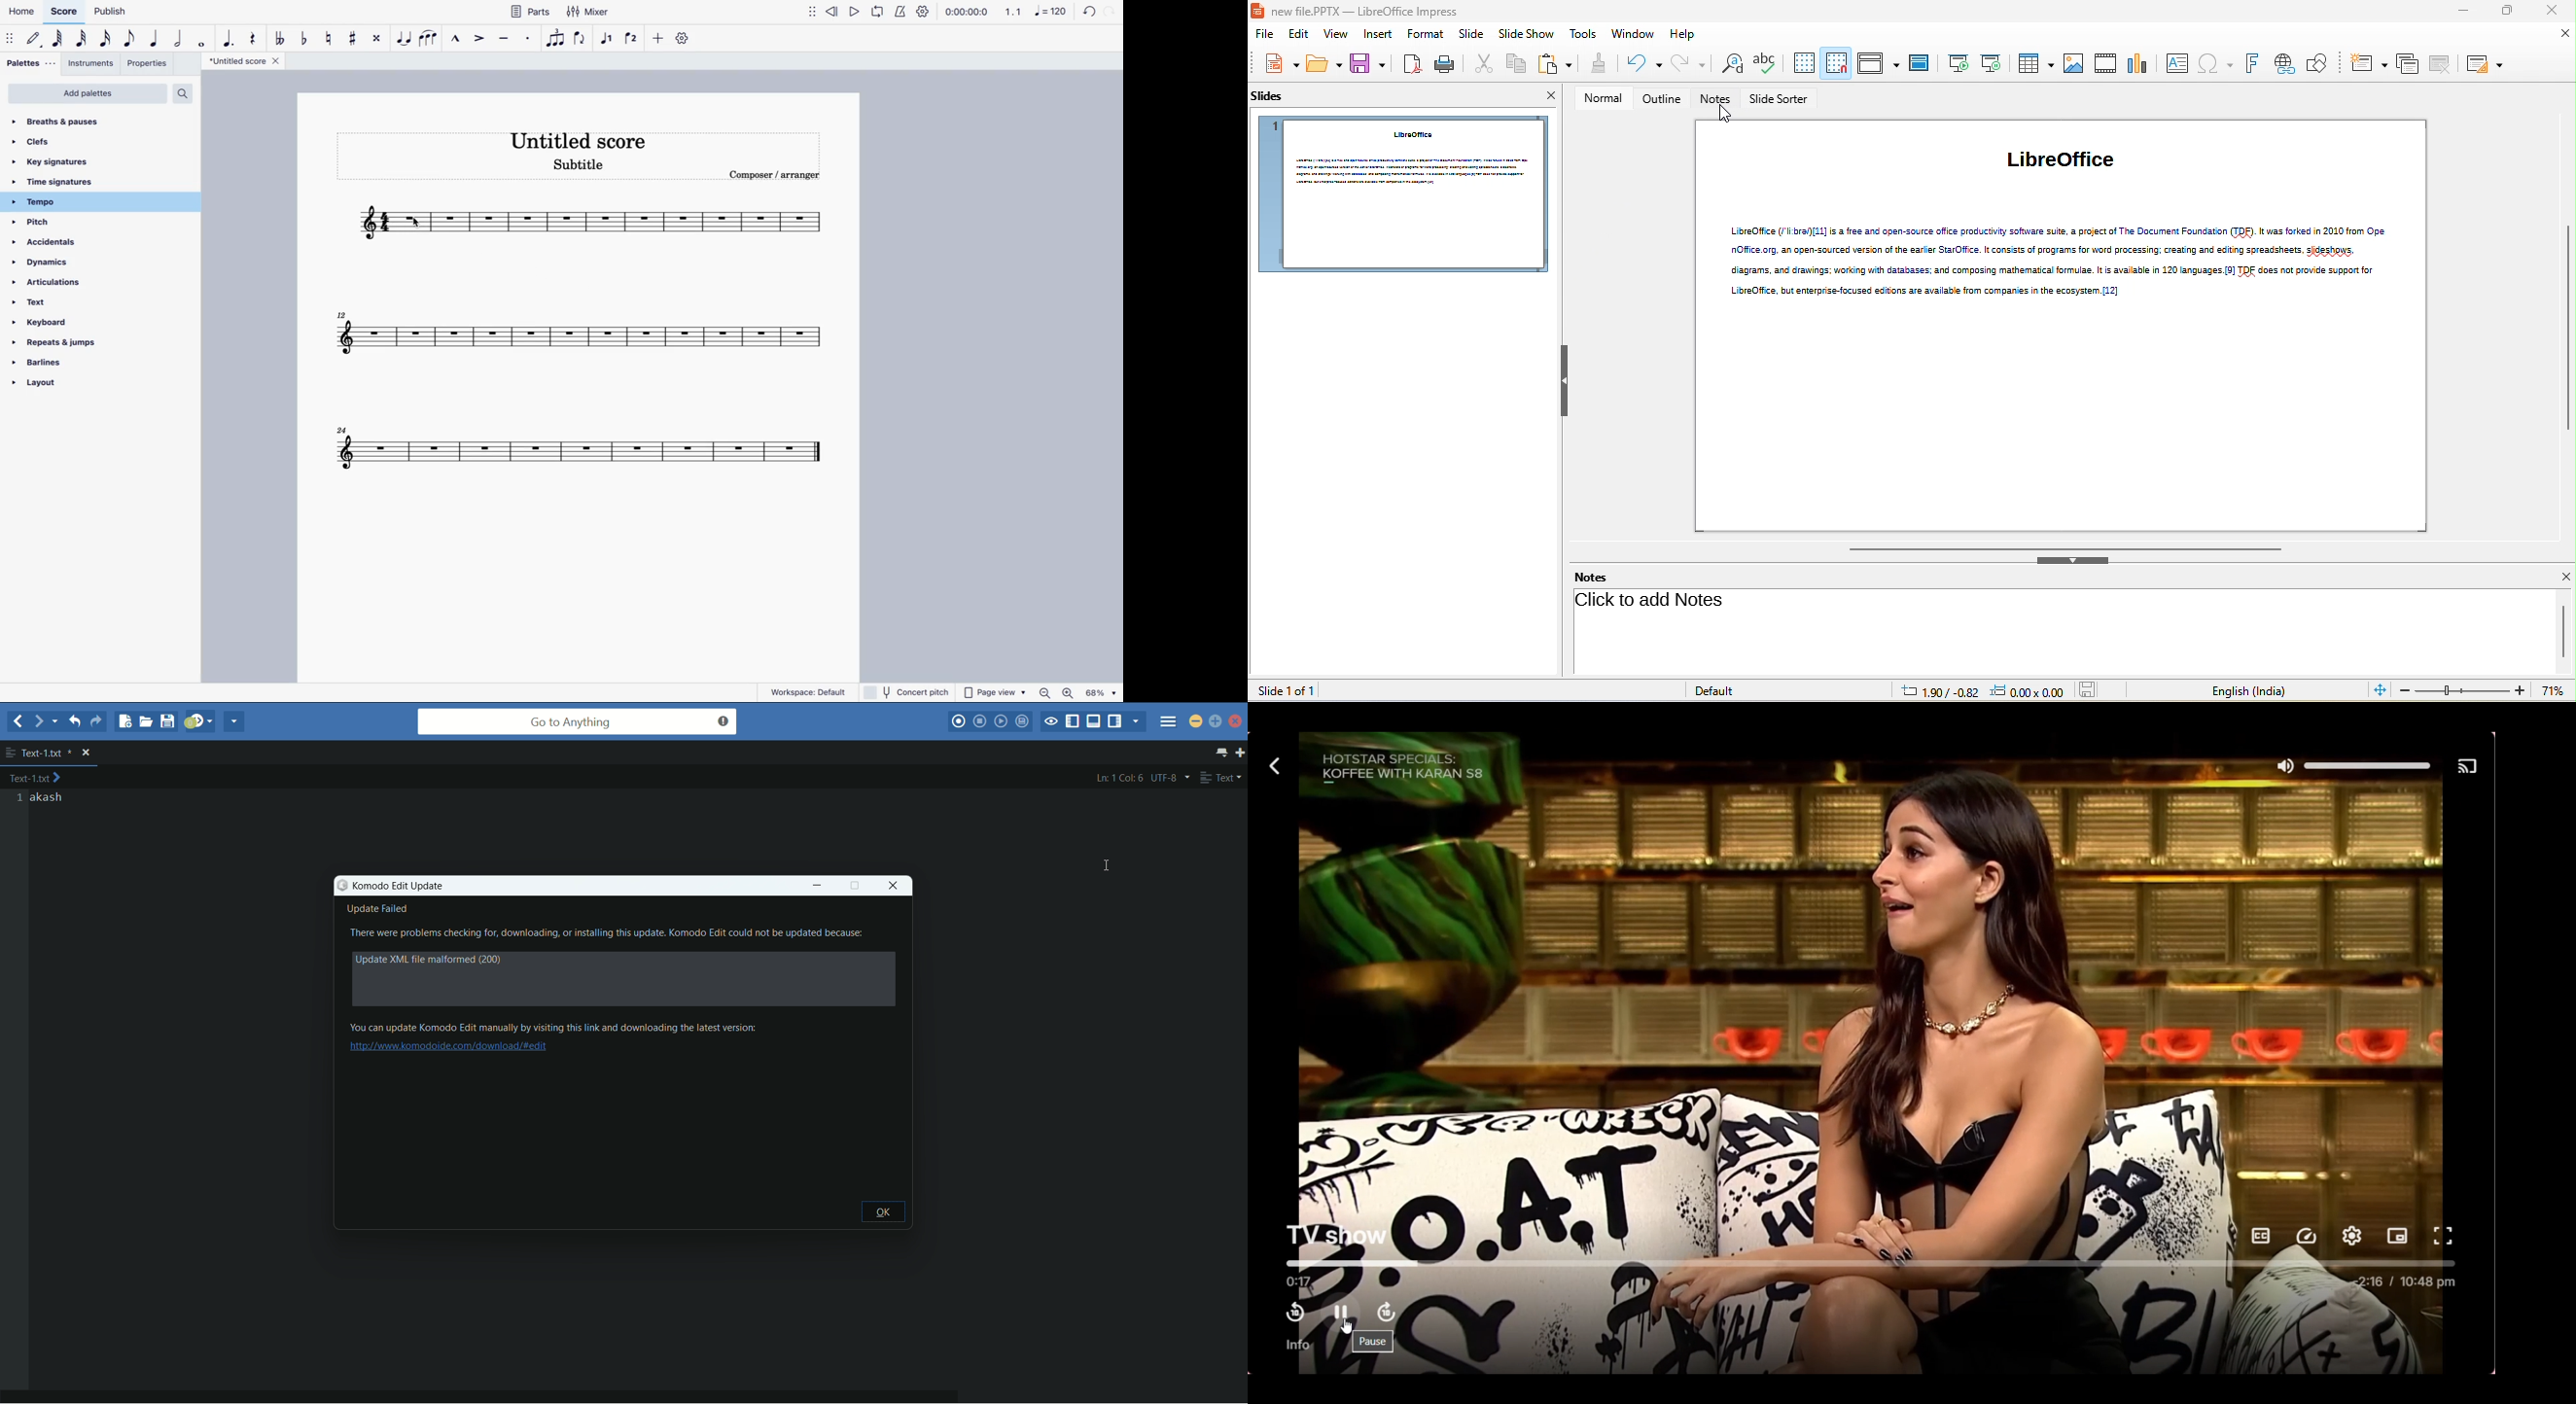 The image size is (2576, 1428). Describe the element at coordinates (877, 11) in the screenshot. I see `loop playback` at that location.